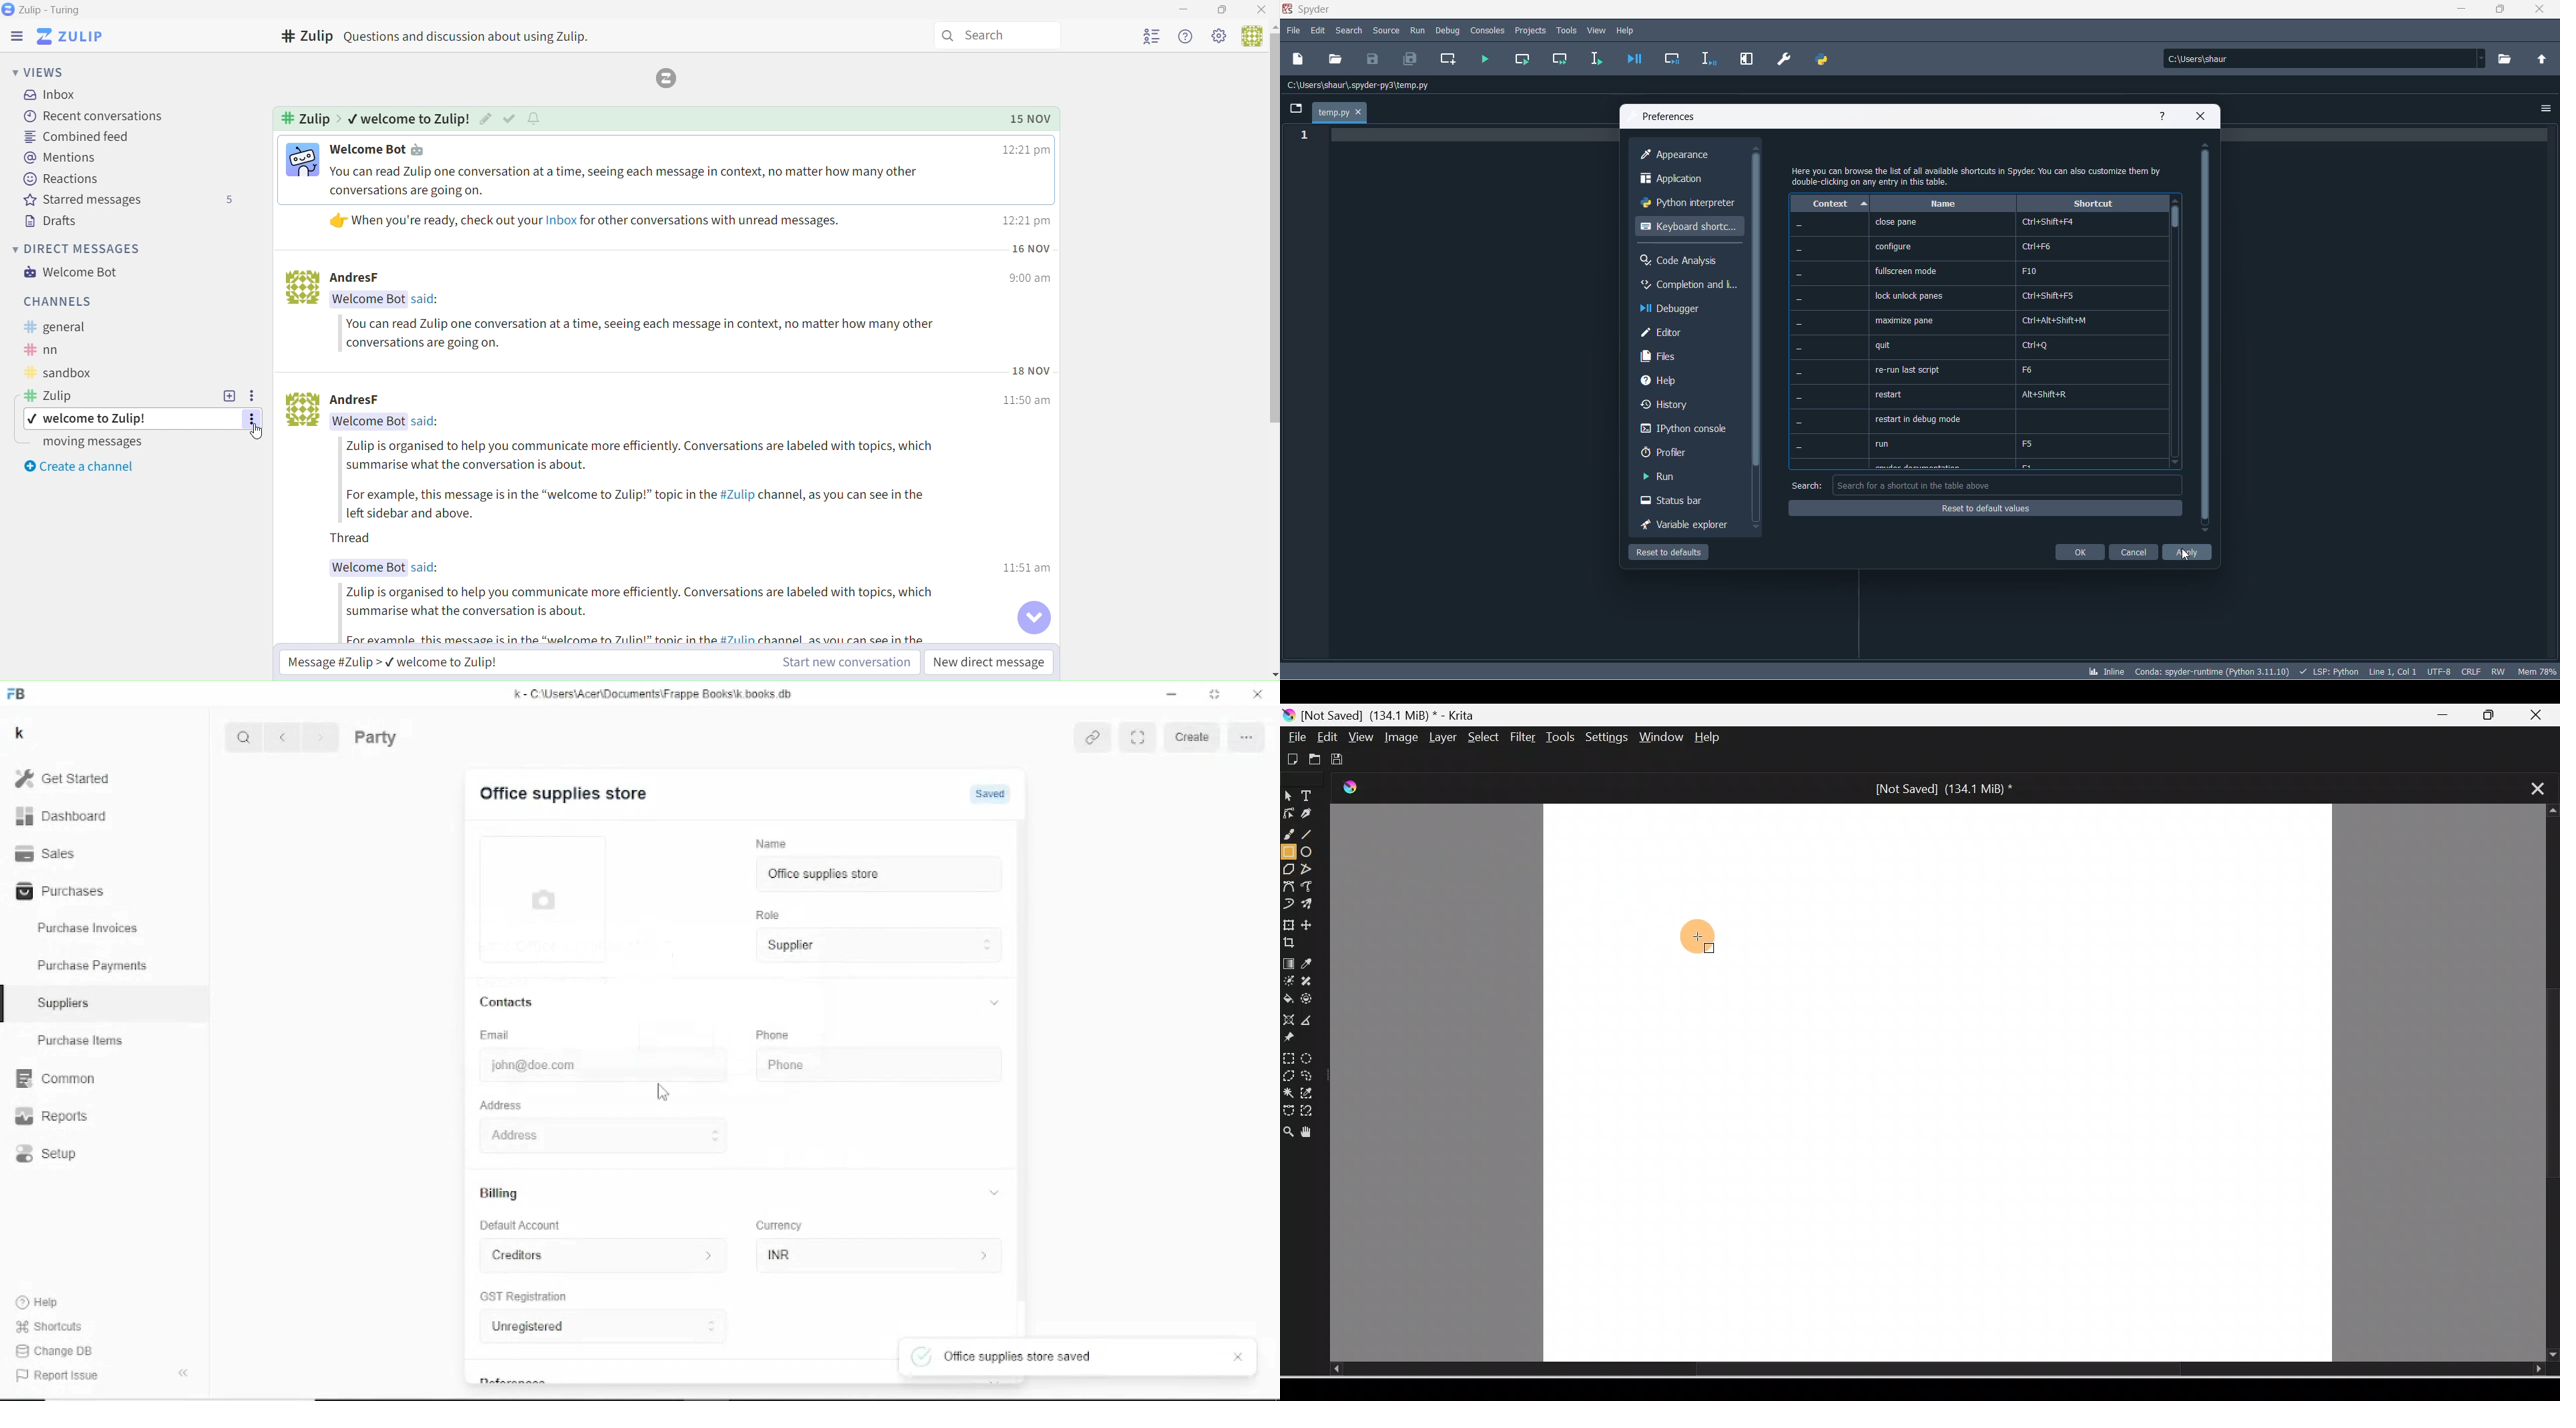 The width and height of the screenshot is (2576, 1428). What do you see at coordinates (1311, 1112) in the screenshot?
I see `Magnetic curve selection tool` at bounding box center [1311, 1112].